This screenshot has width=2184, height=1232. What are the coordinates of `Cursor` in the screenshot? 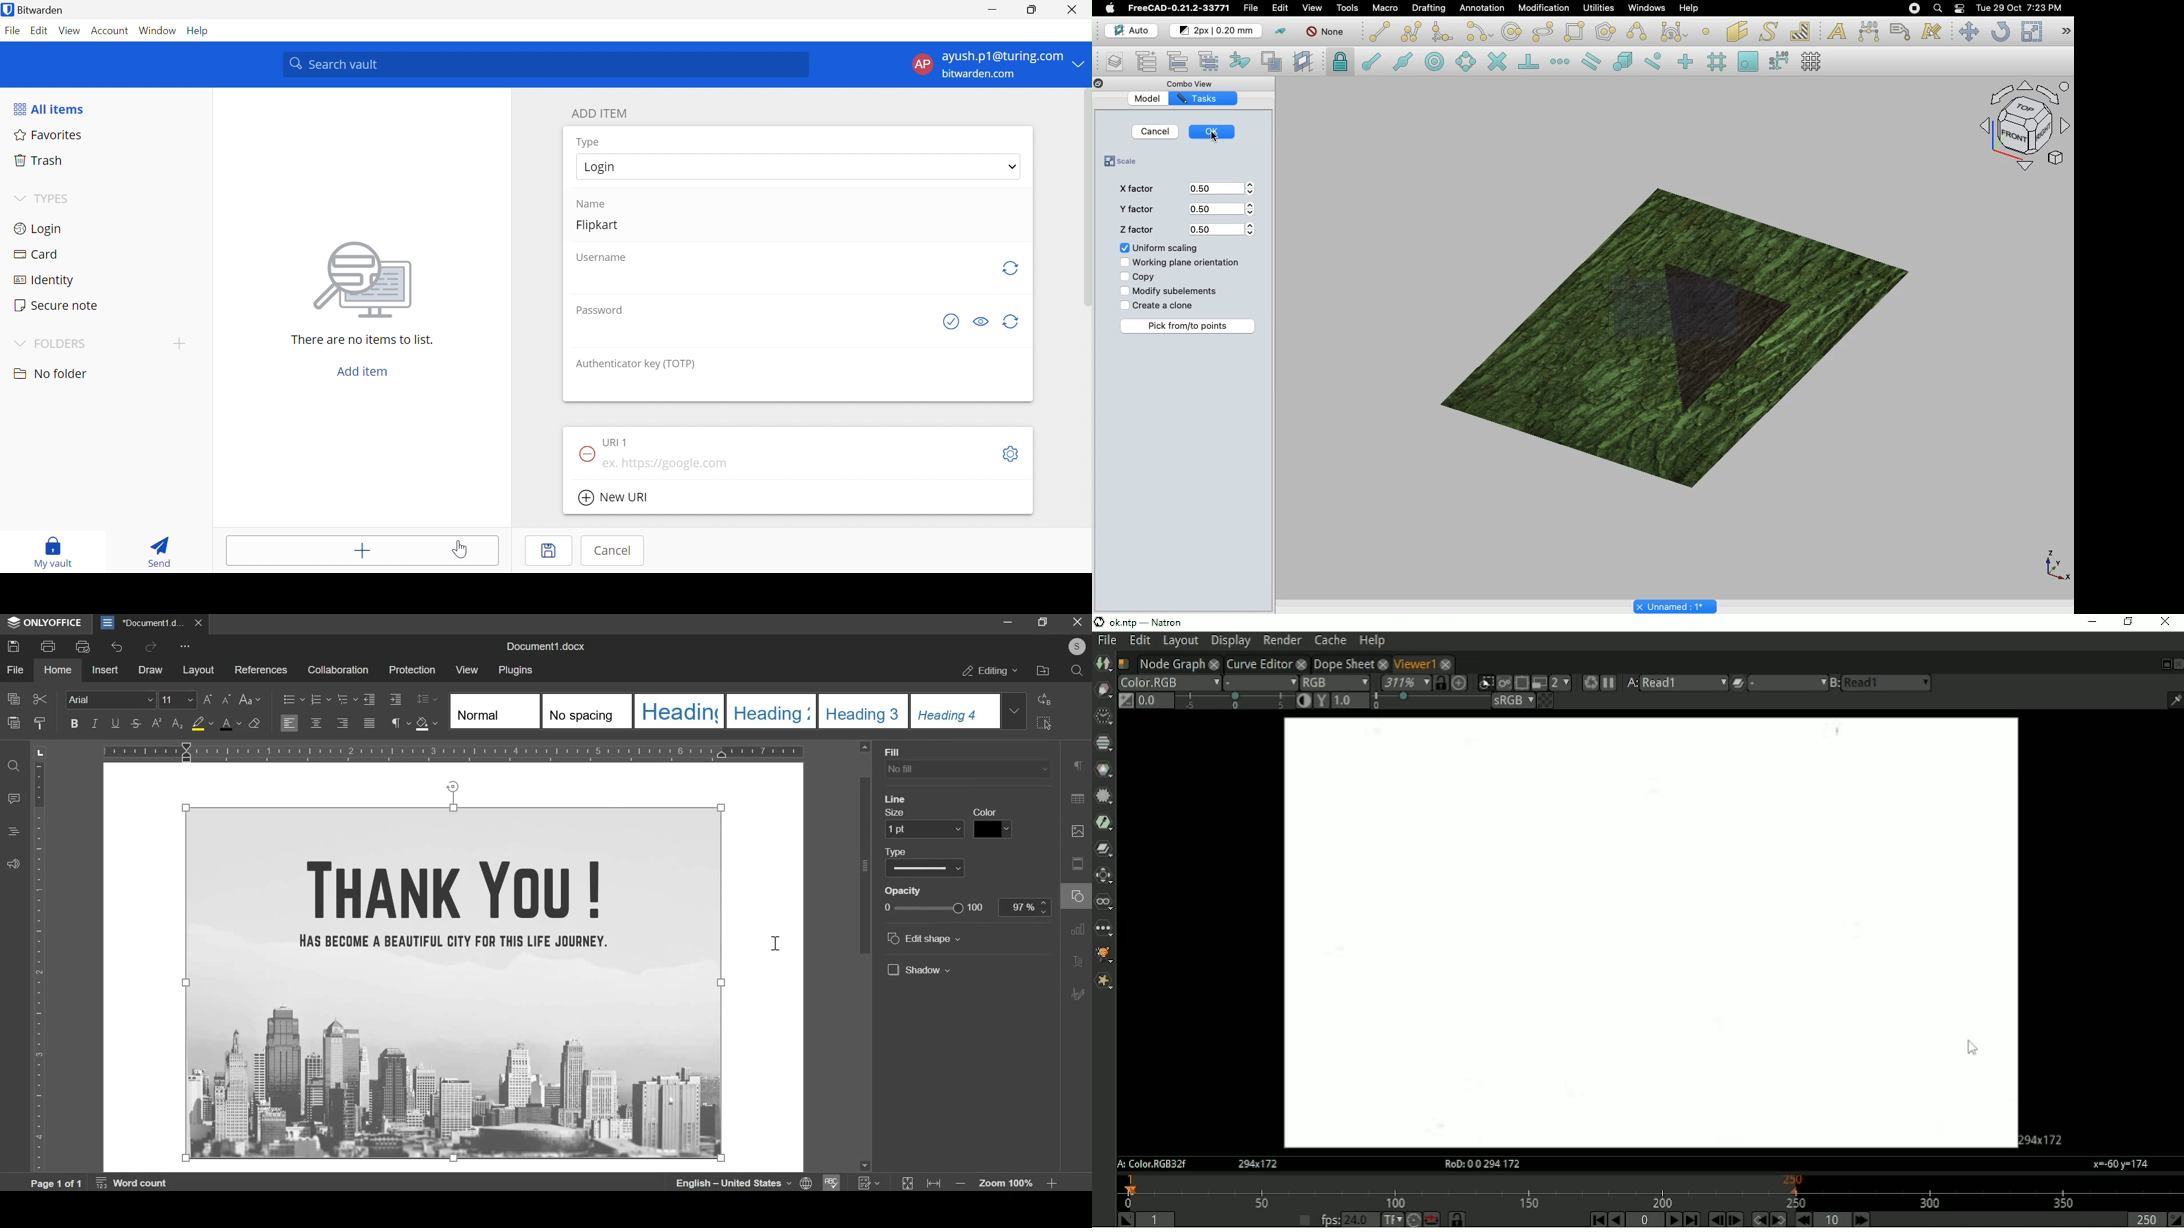 It's located at (459, 550).